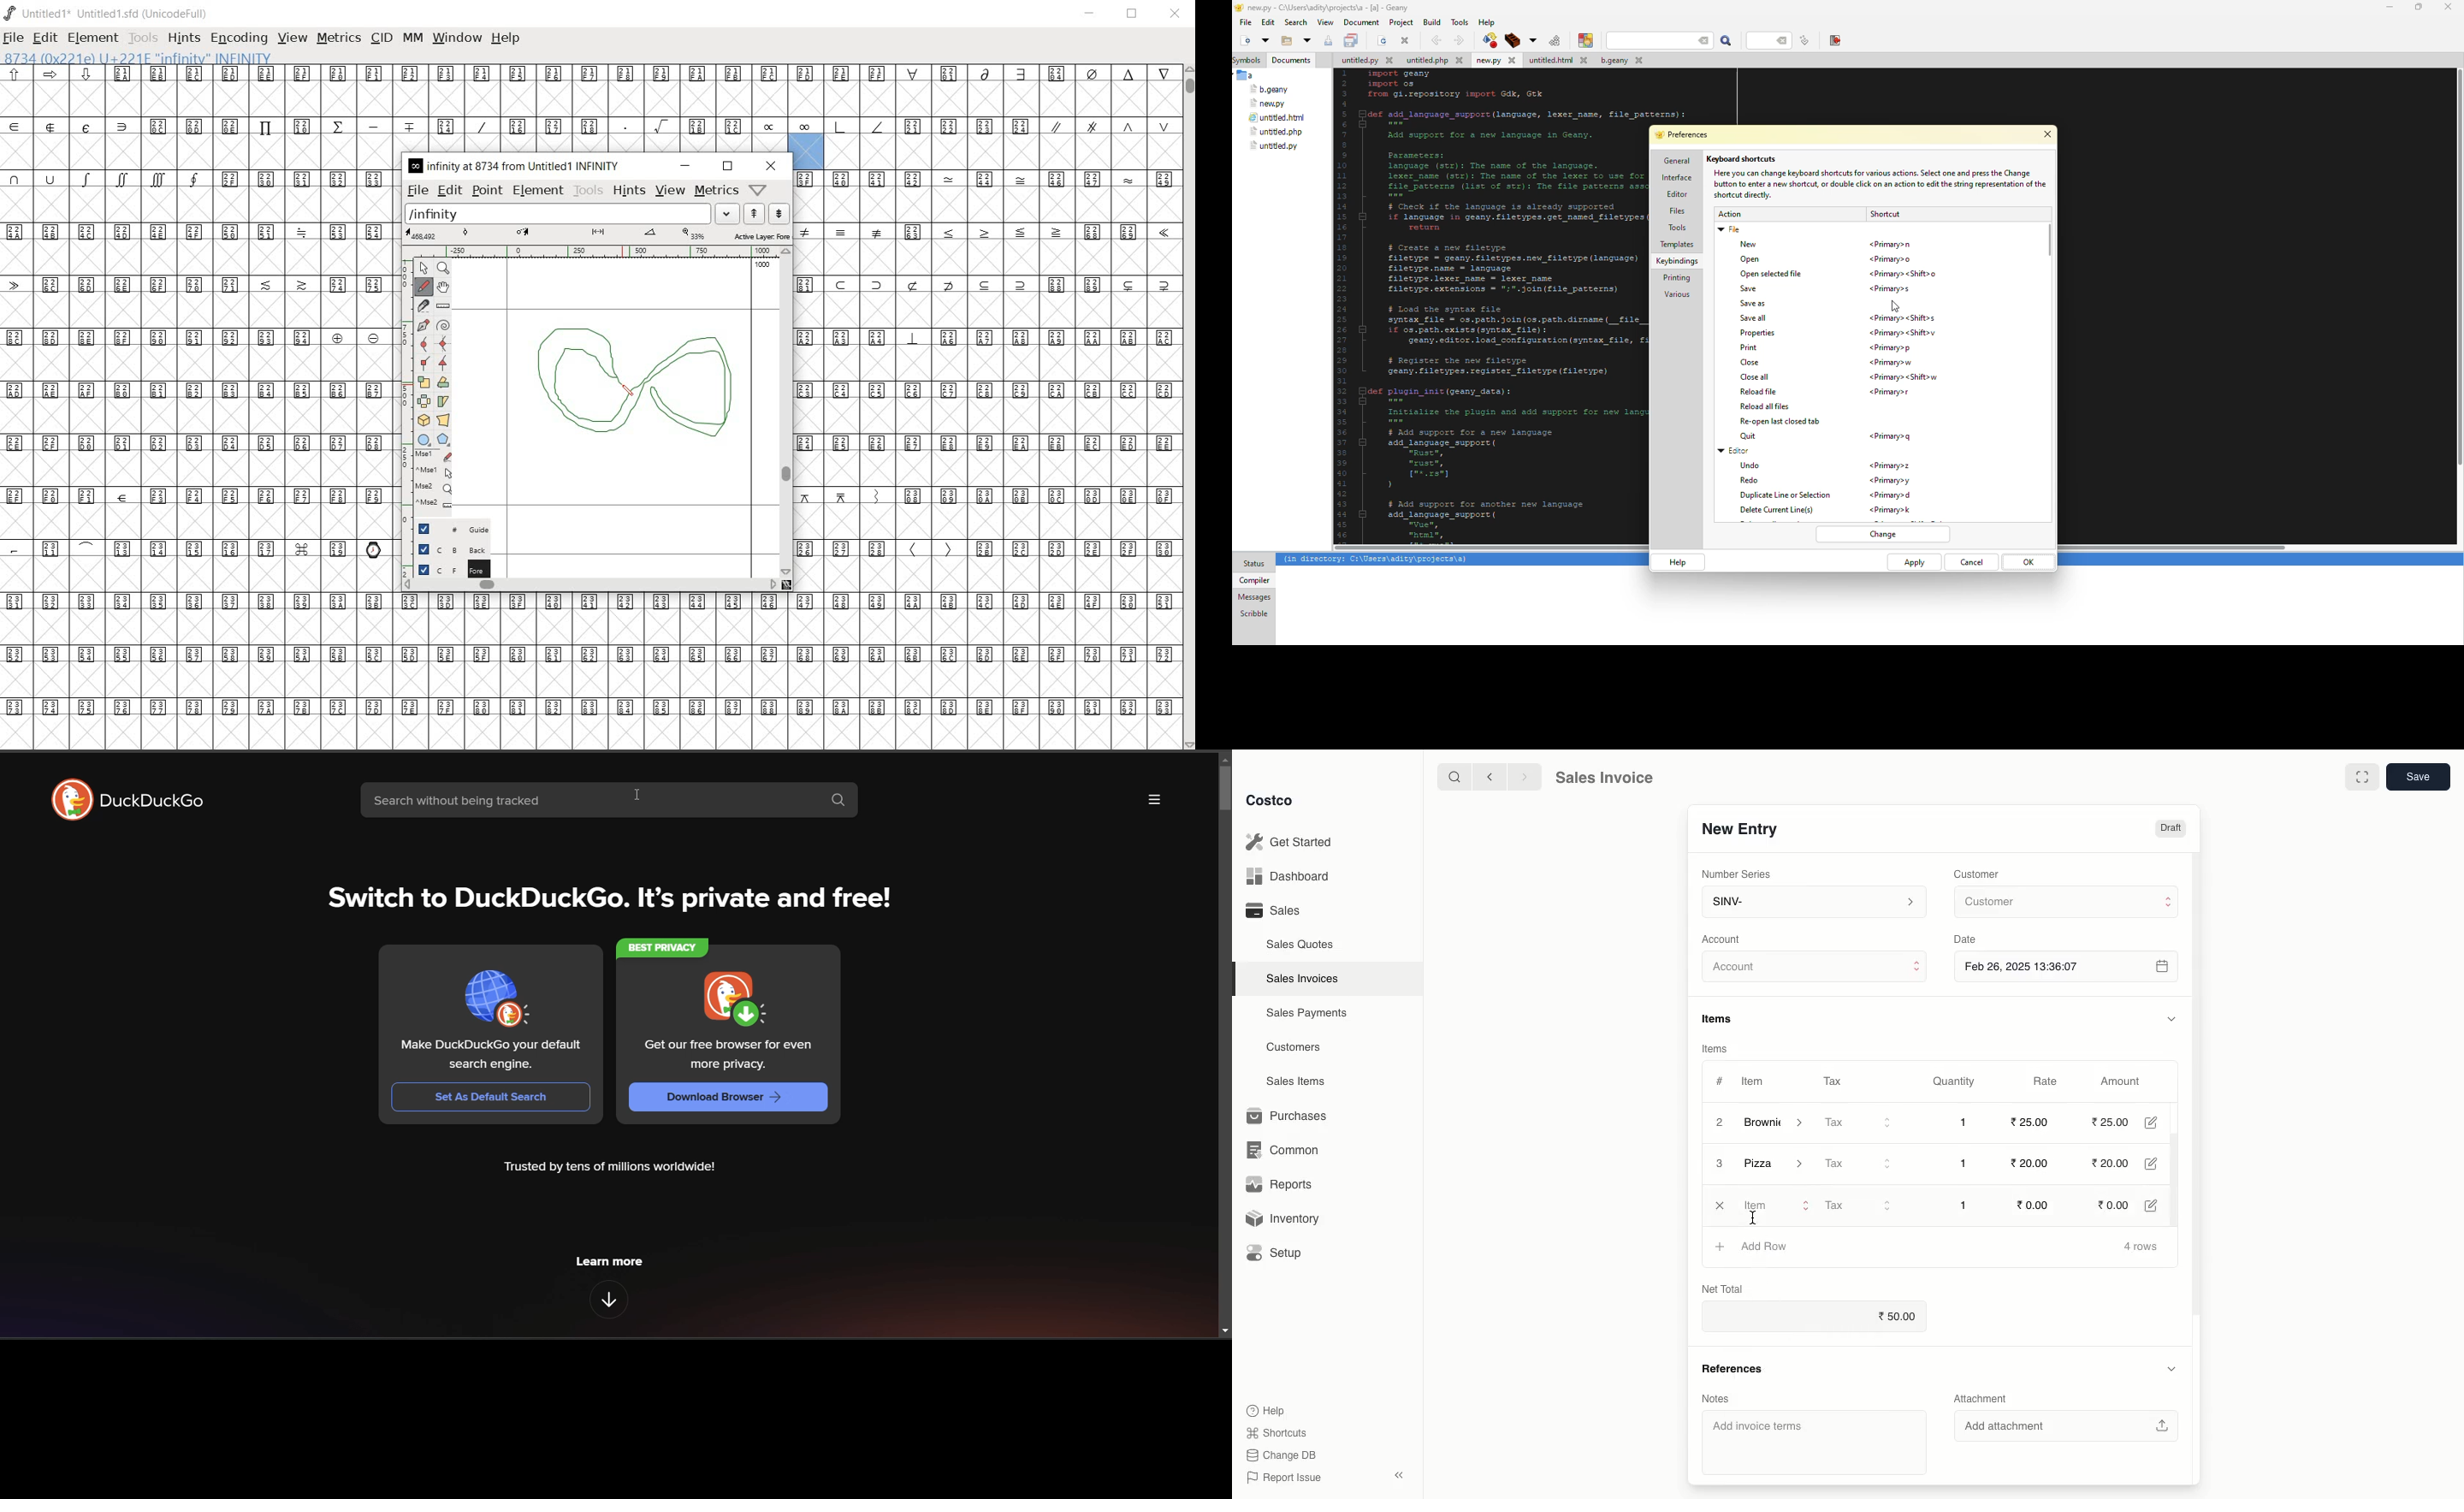  What do you see at coordinates (766, 213) in the screenshot?
I see `show the previous or next word list` at bounding box center [766, 213].